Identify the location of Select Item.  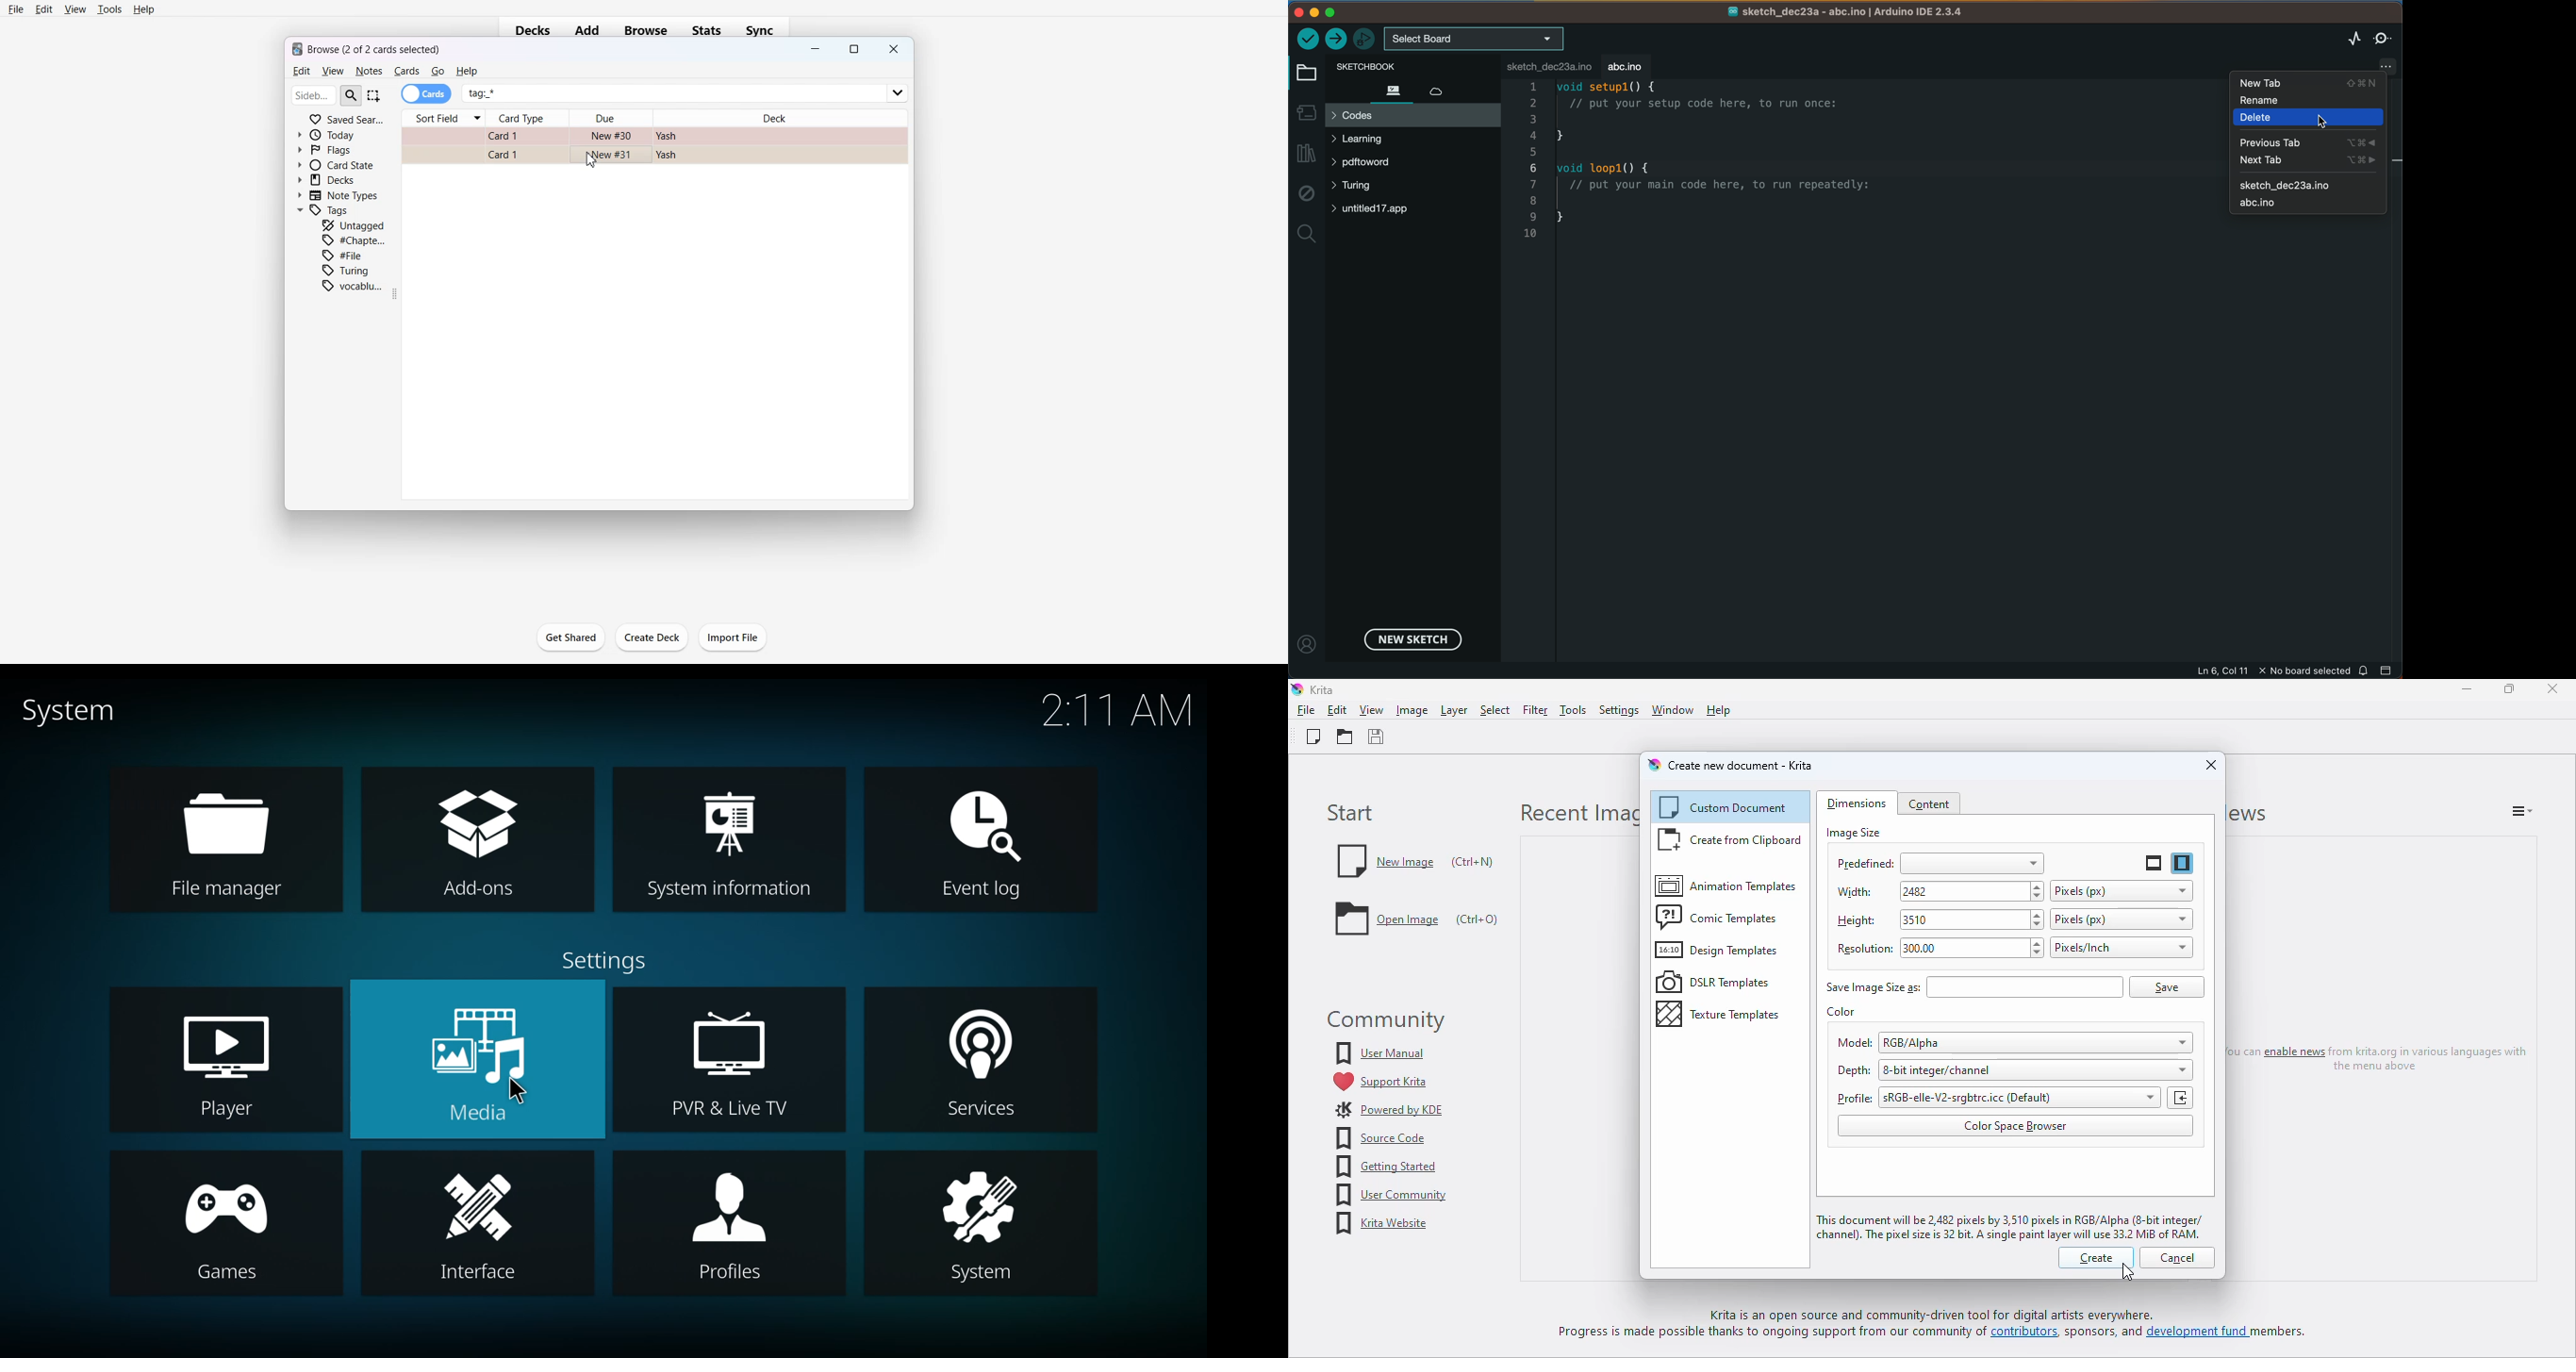
(375, 95).